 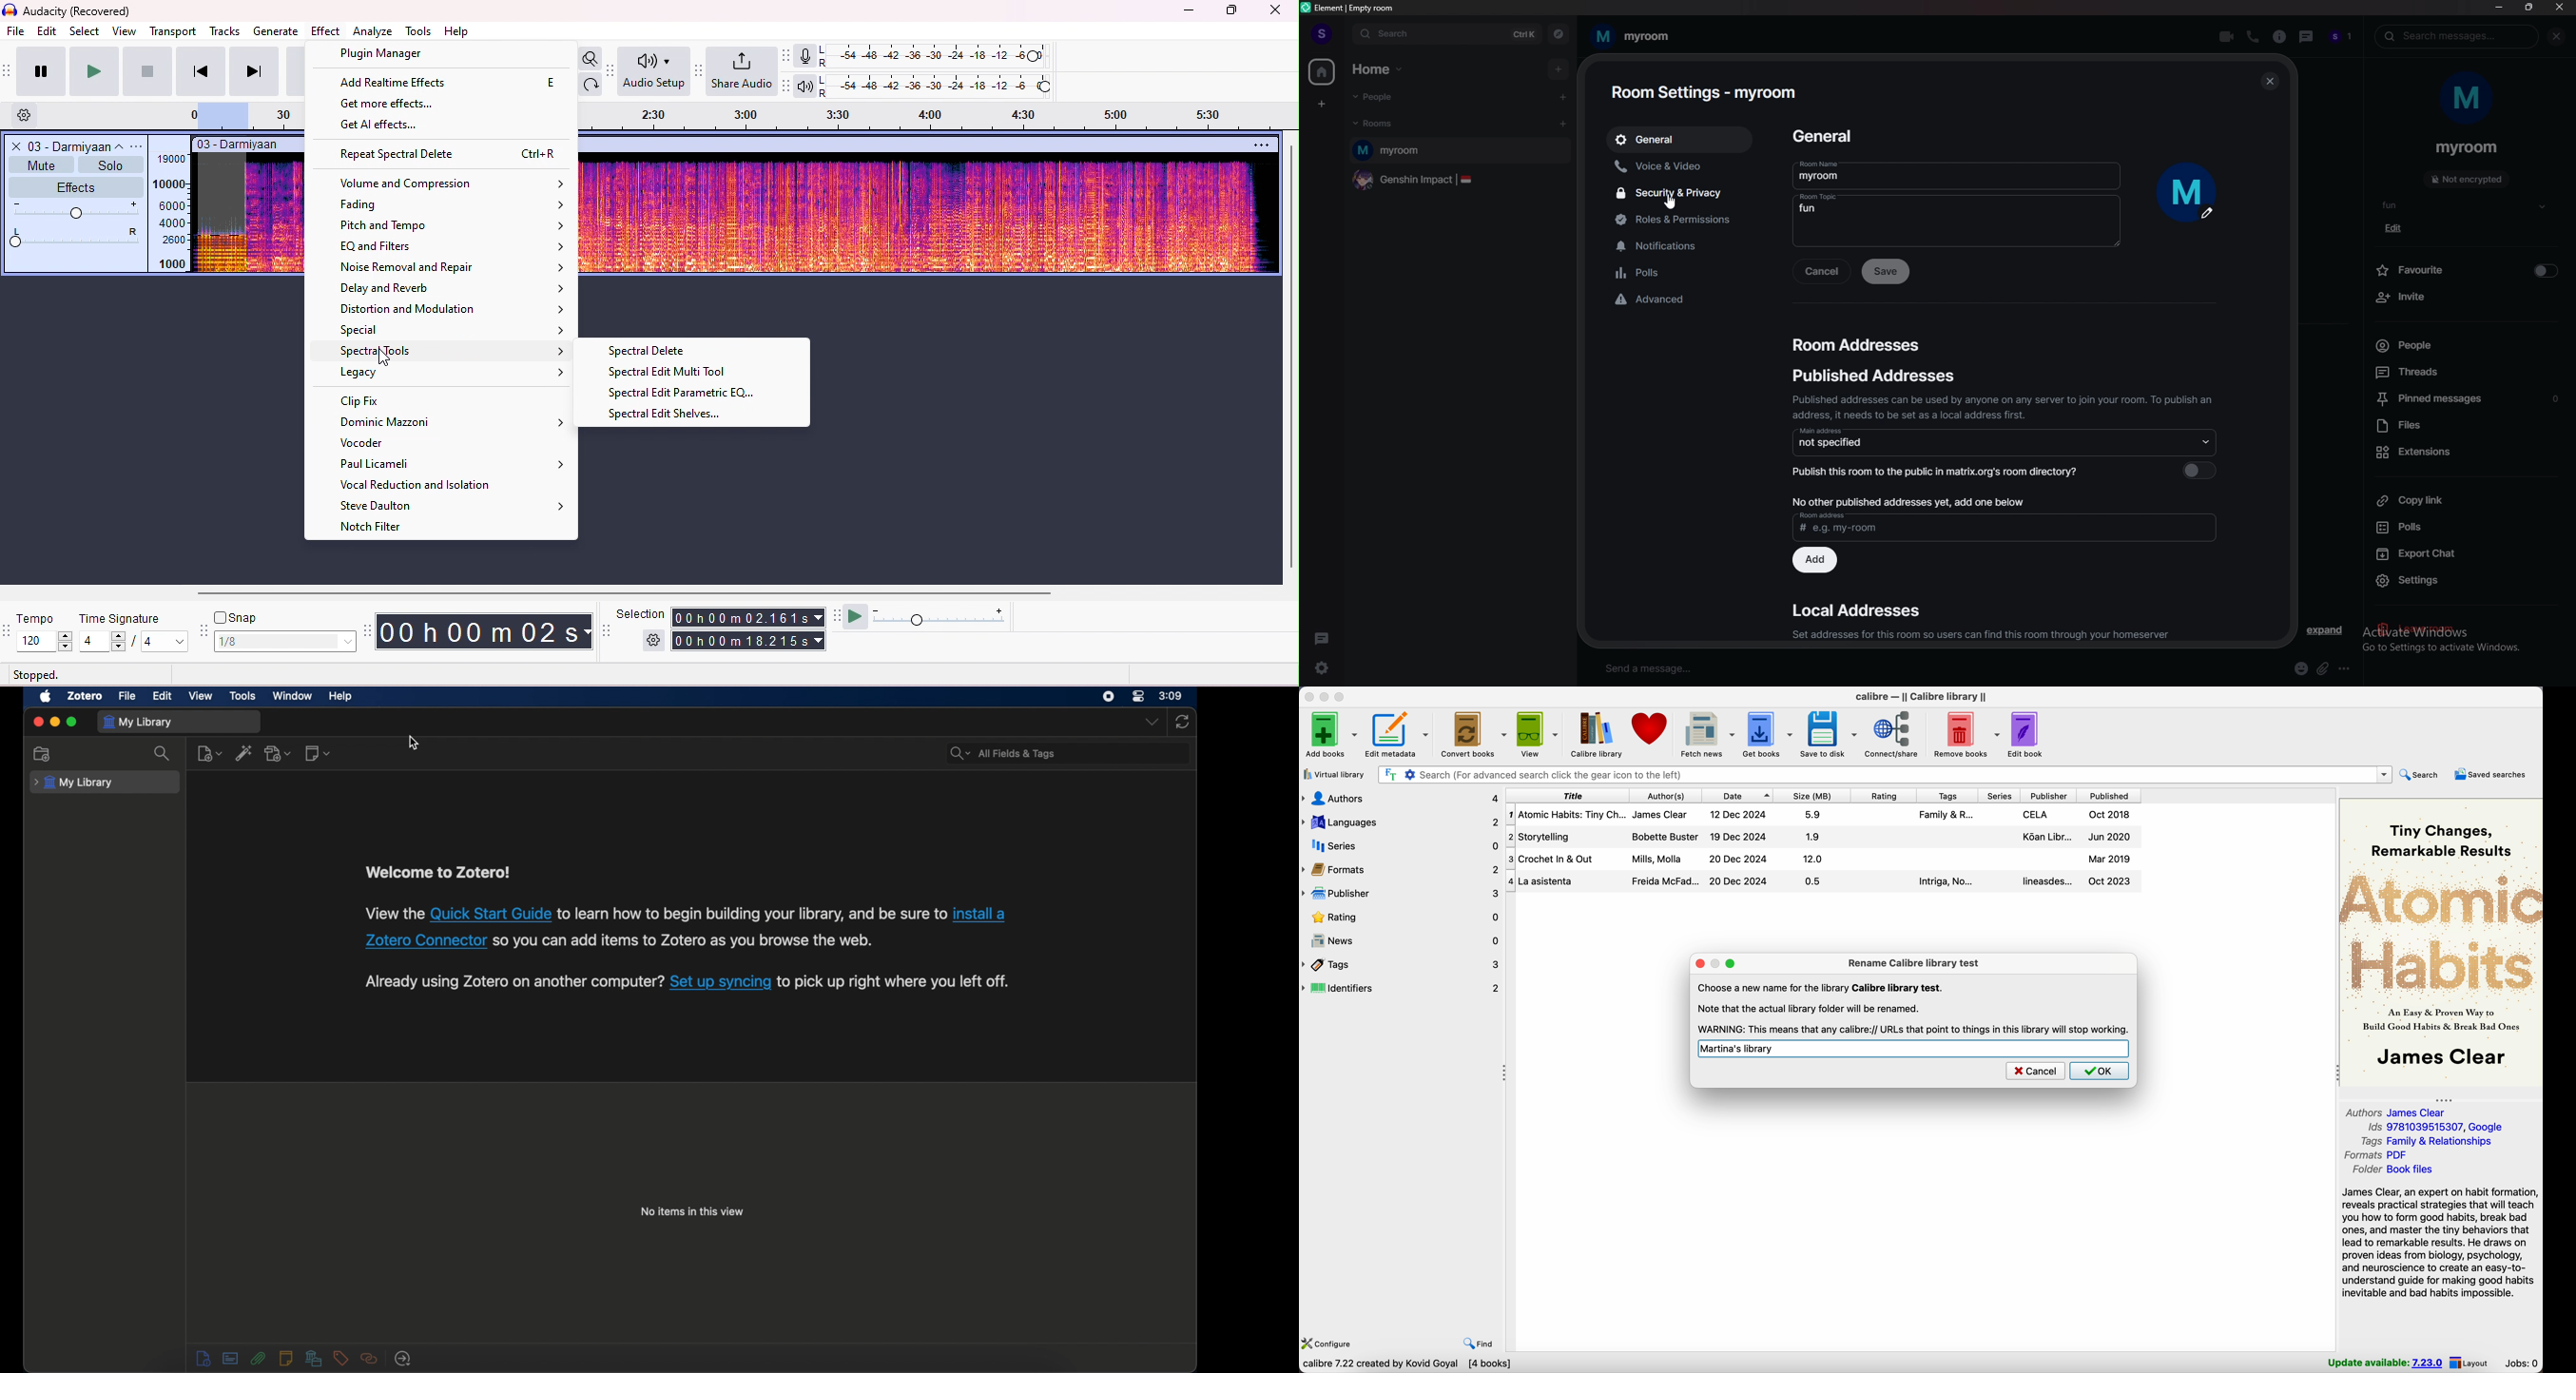 What do you see at coordinates (1539, 735) in the screenshot?
I see `view` at bounding box center [1539, 735].